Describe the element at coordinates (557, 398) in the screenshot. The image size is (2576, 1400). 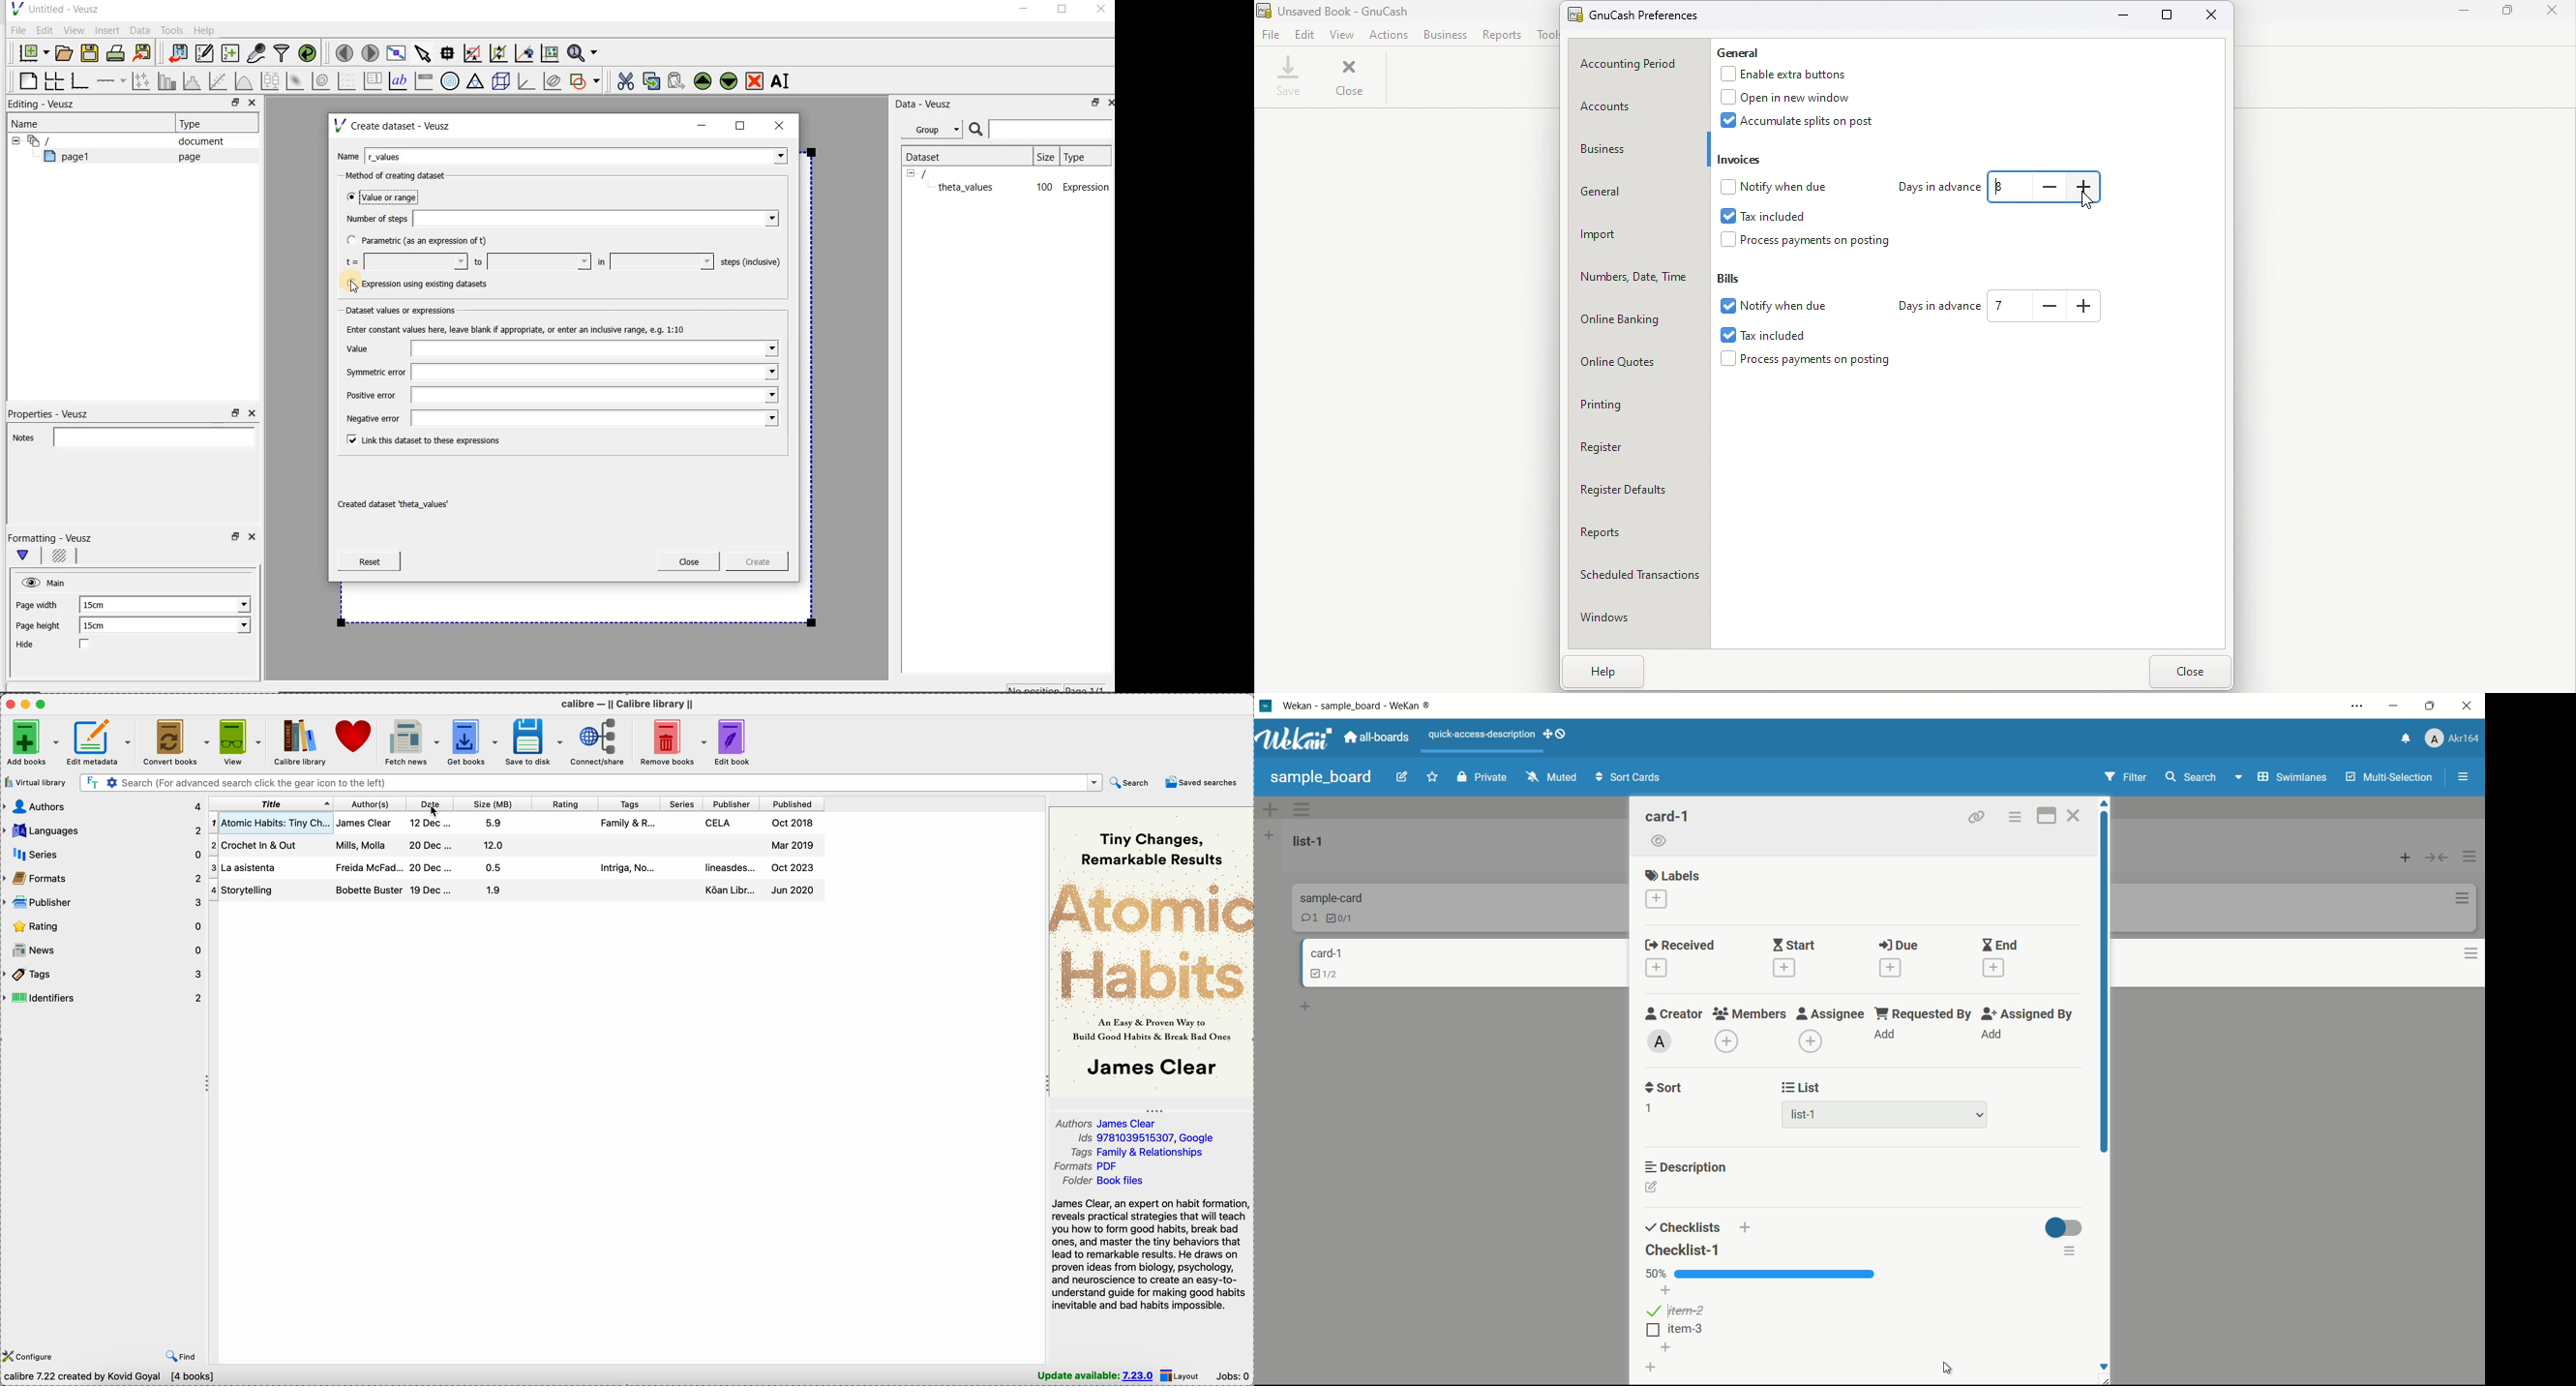
I see `Positive error` at that location.